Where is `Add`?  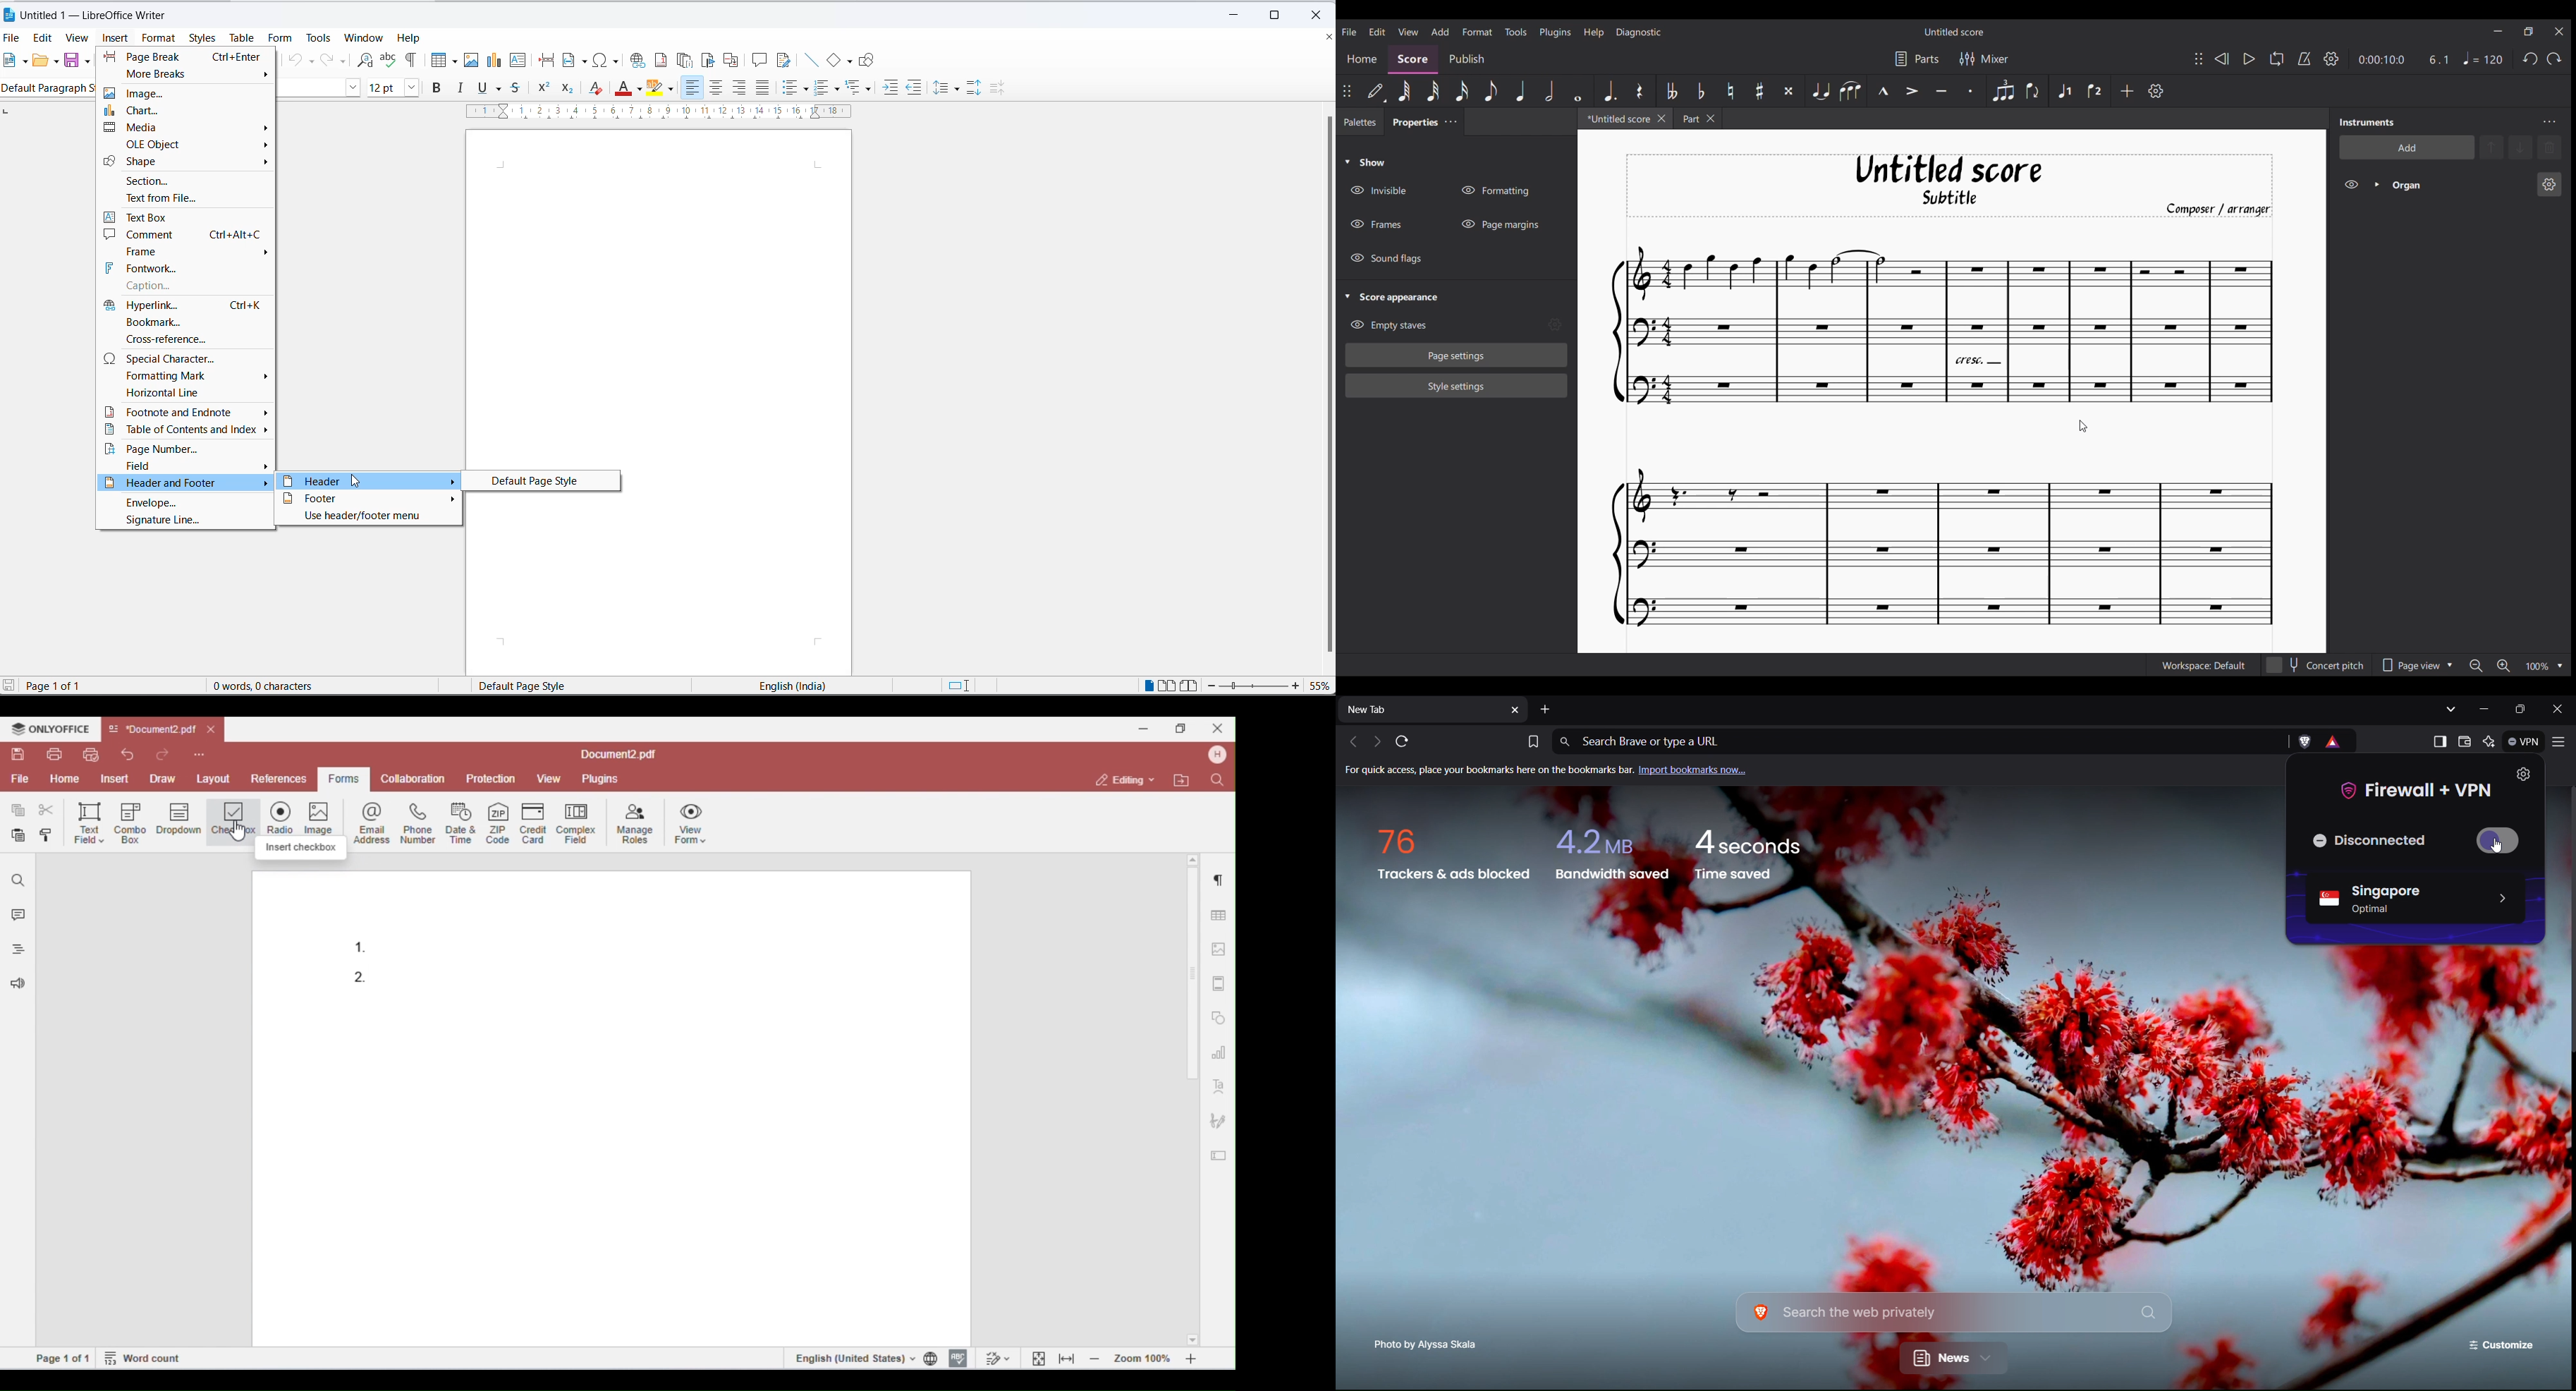
Add is located at coordinates (2127, 90).